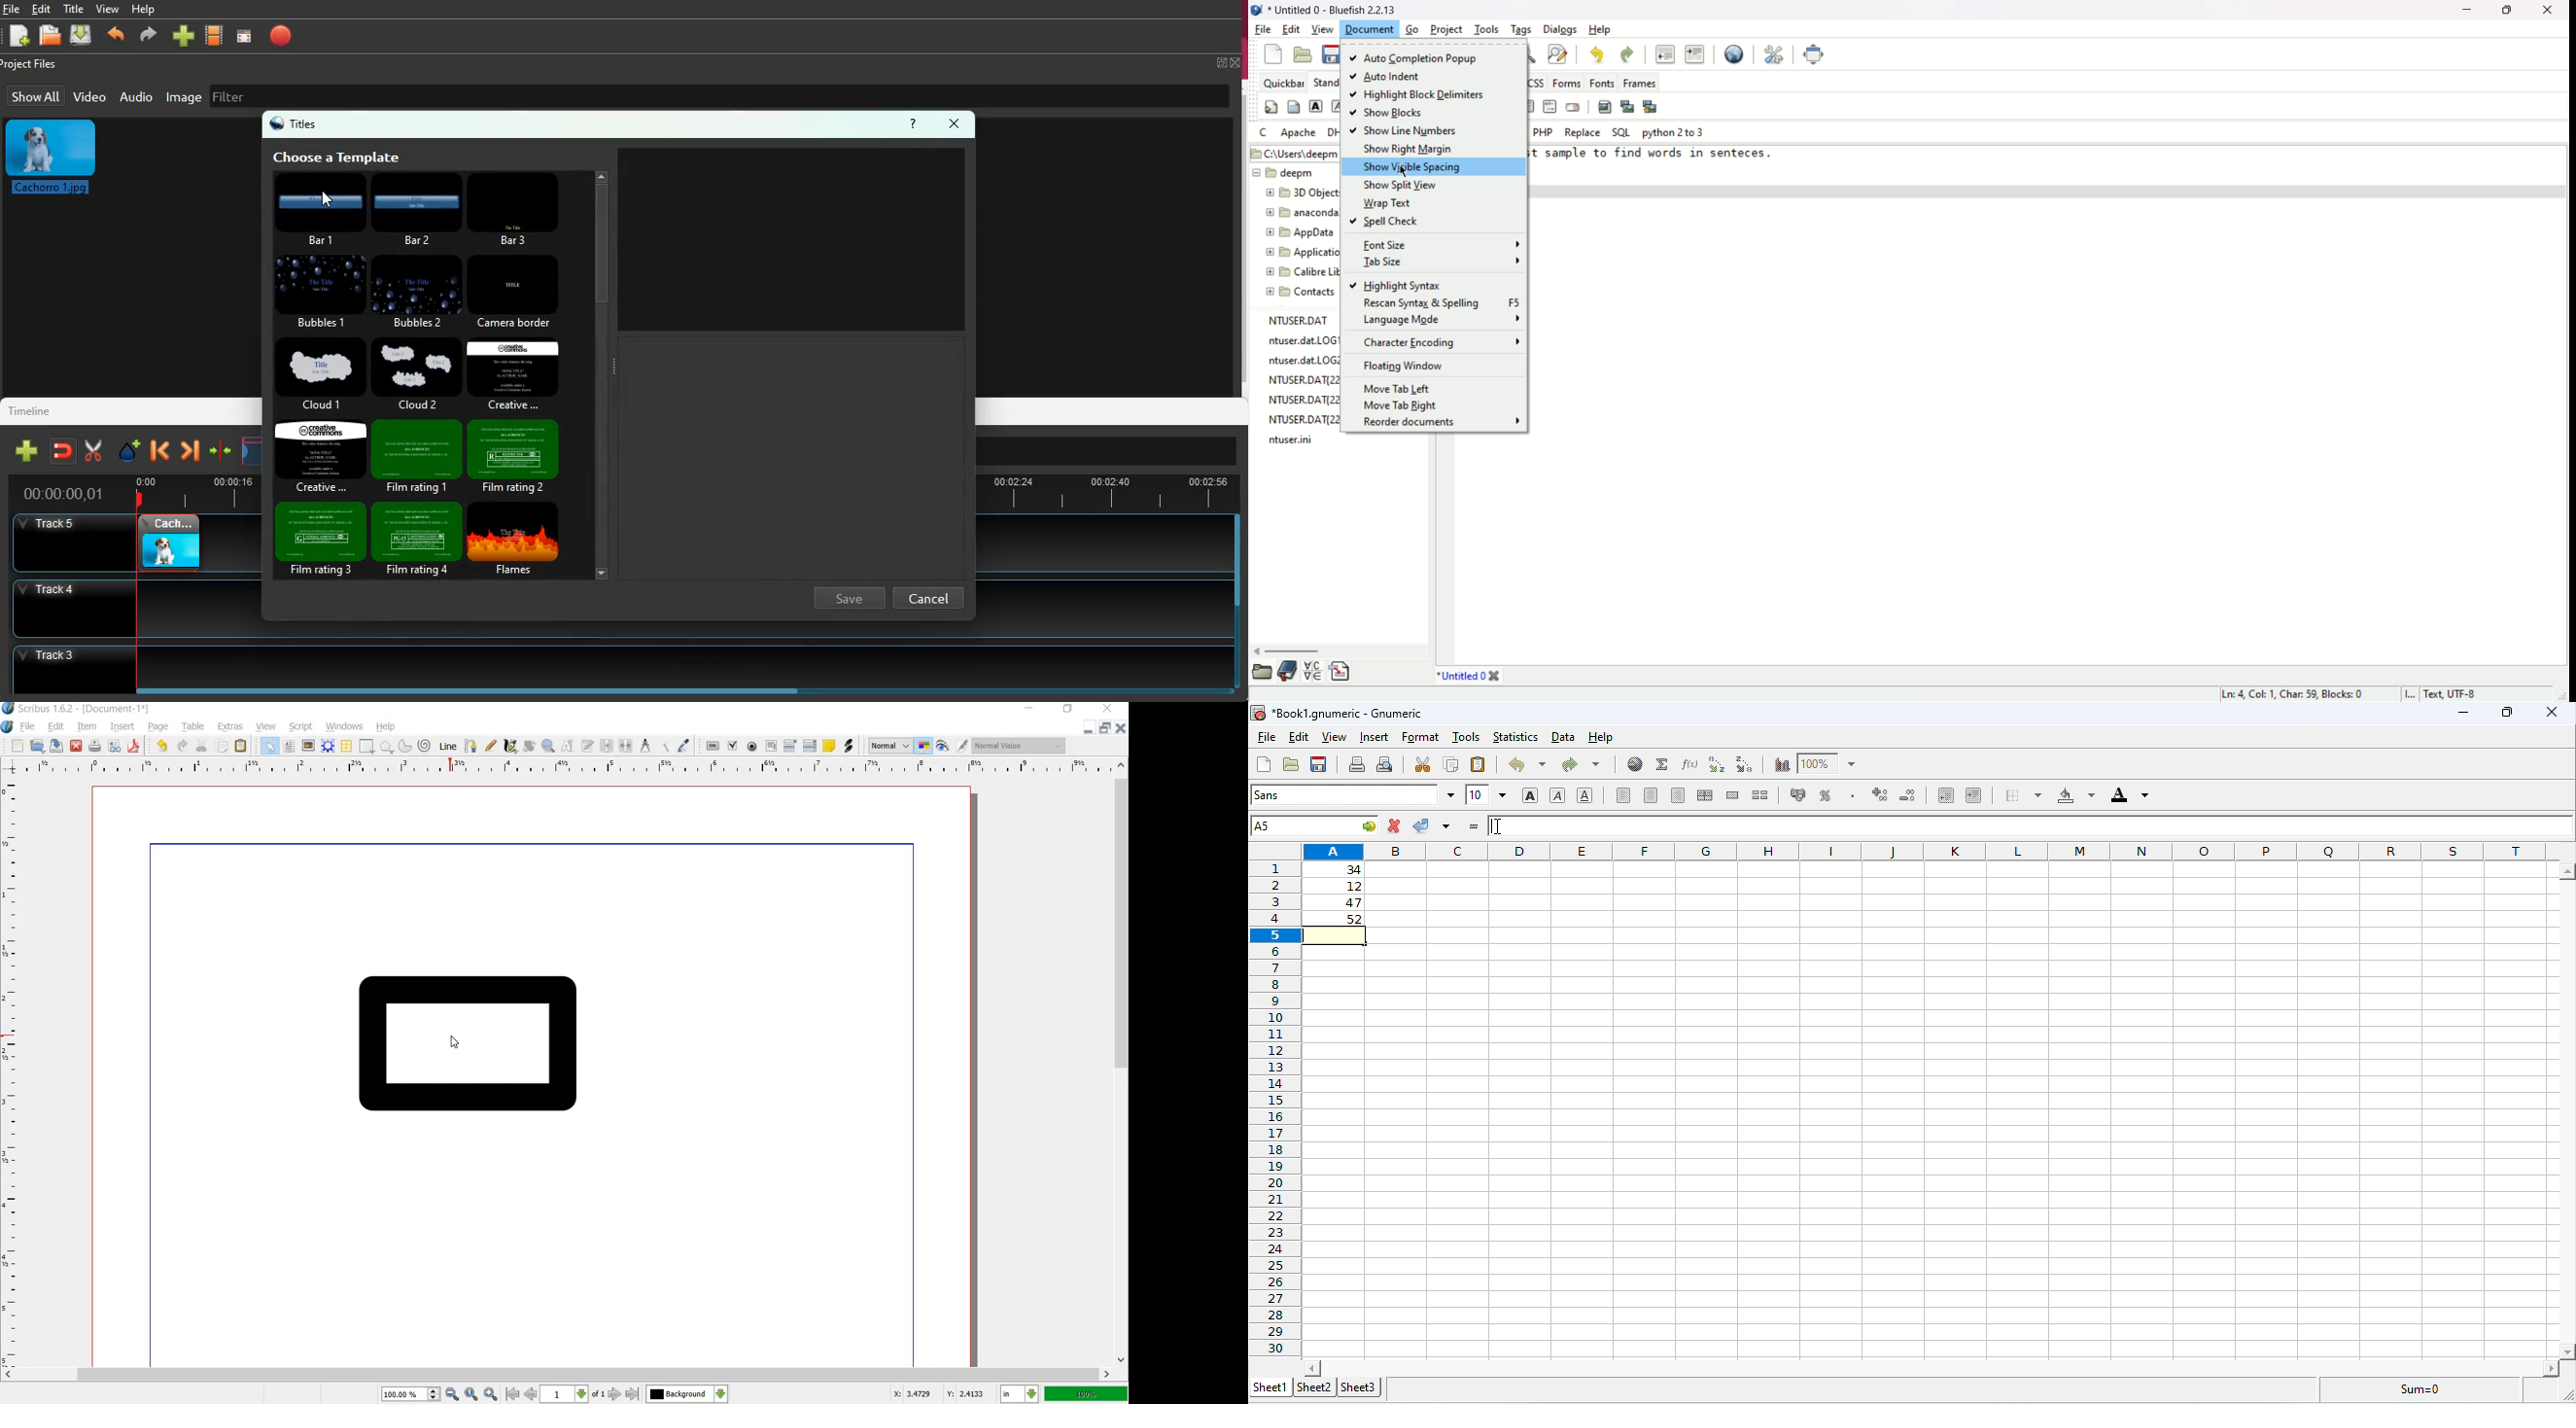 Image resolution: width=2576 pixels, height=1428 pixels. Describe the element at coordinates (1275, 1109) in the screenshot. I see `row numbers` at that location.